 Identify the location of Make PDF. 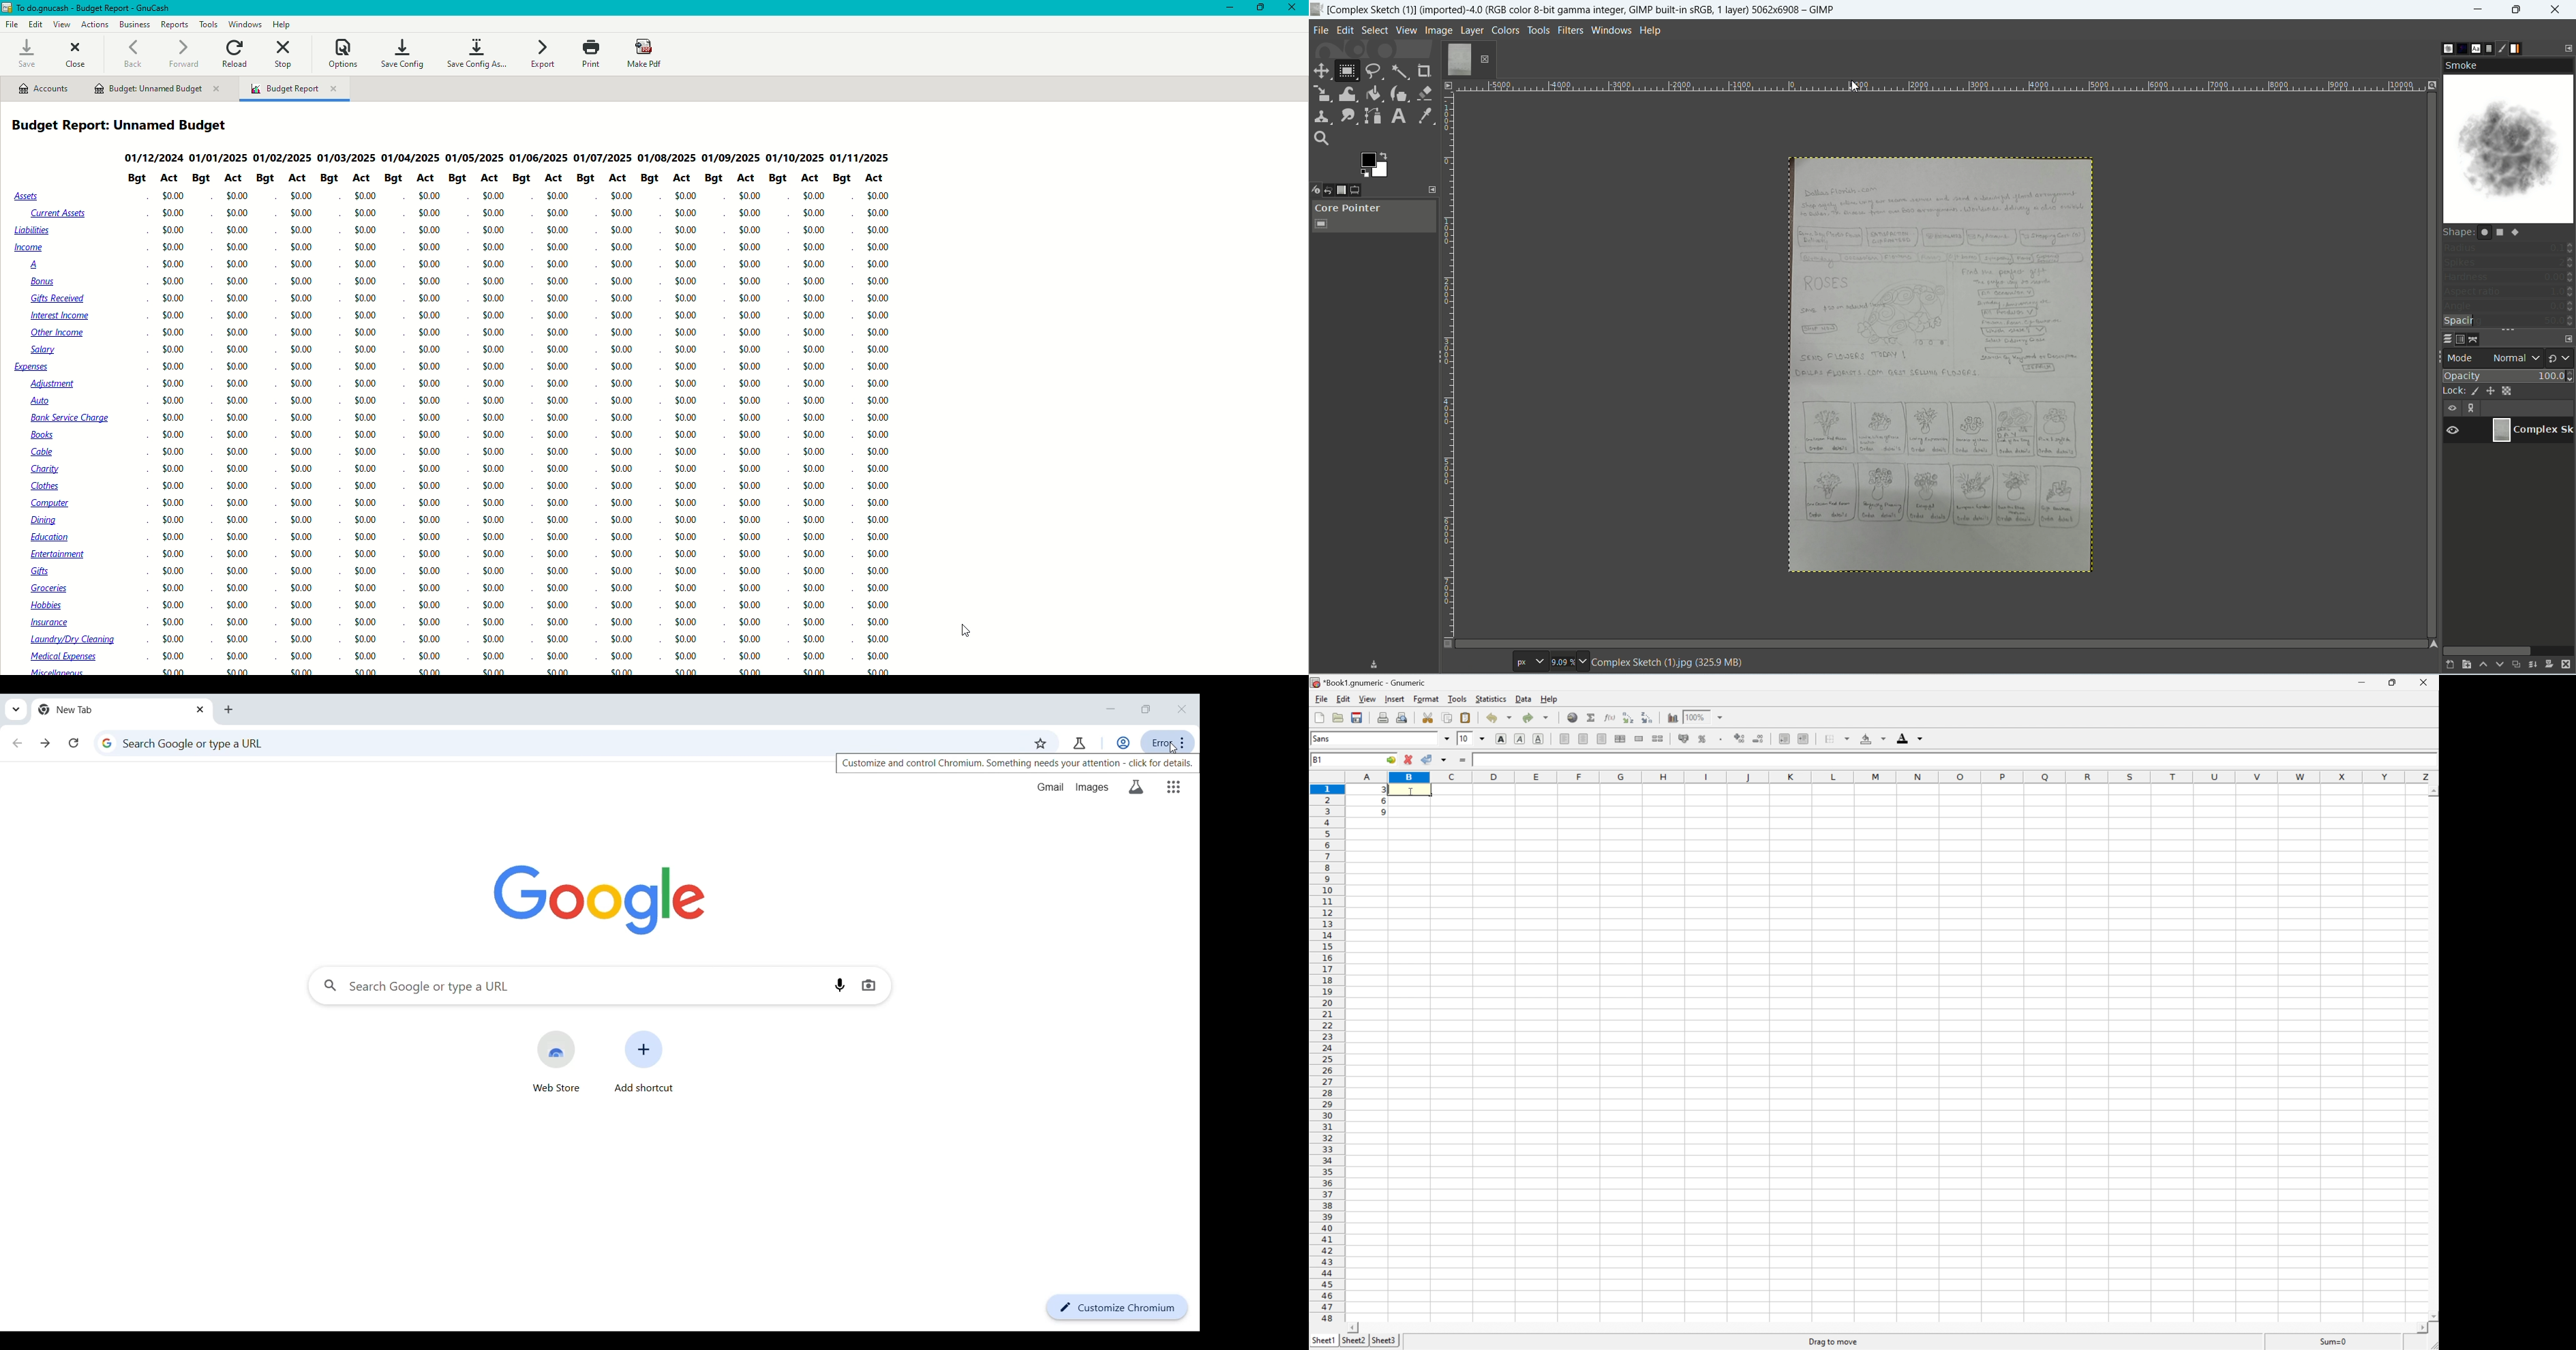
(646, 54).